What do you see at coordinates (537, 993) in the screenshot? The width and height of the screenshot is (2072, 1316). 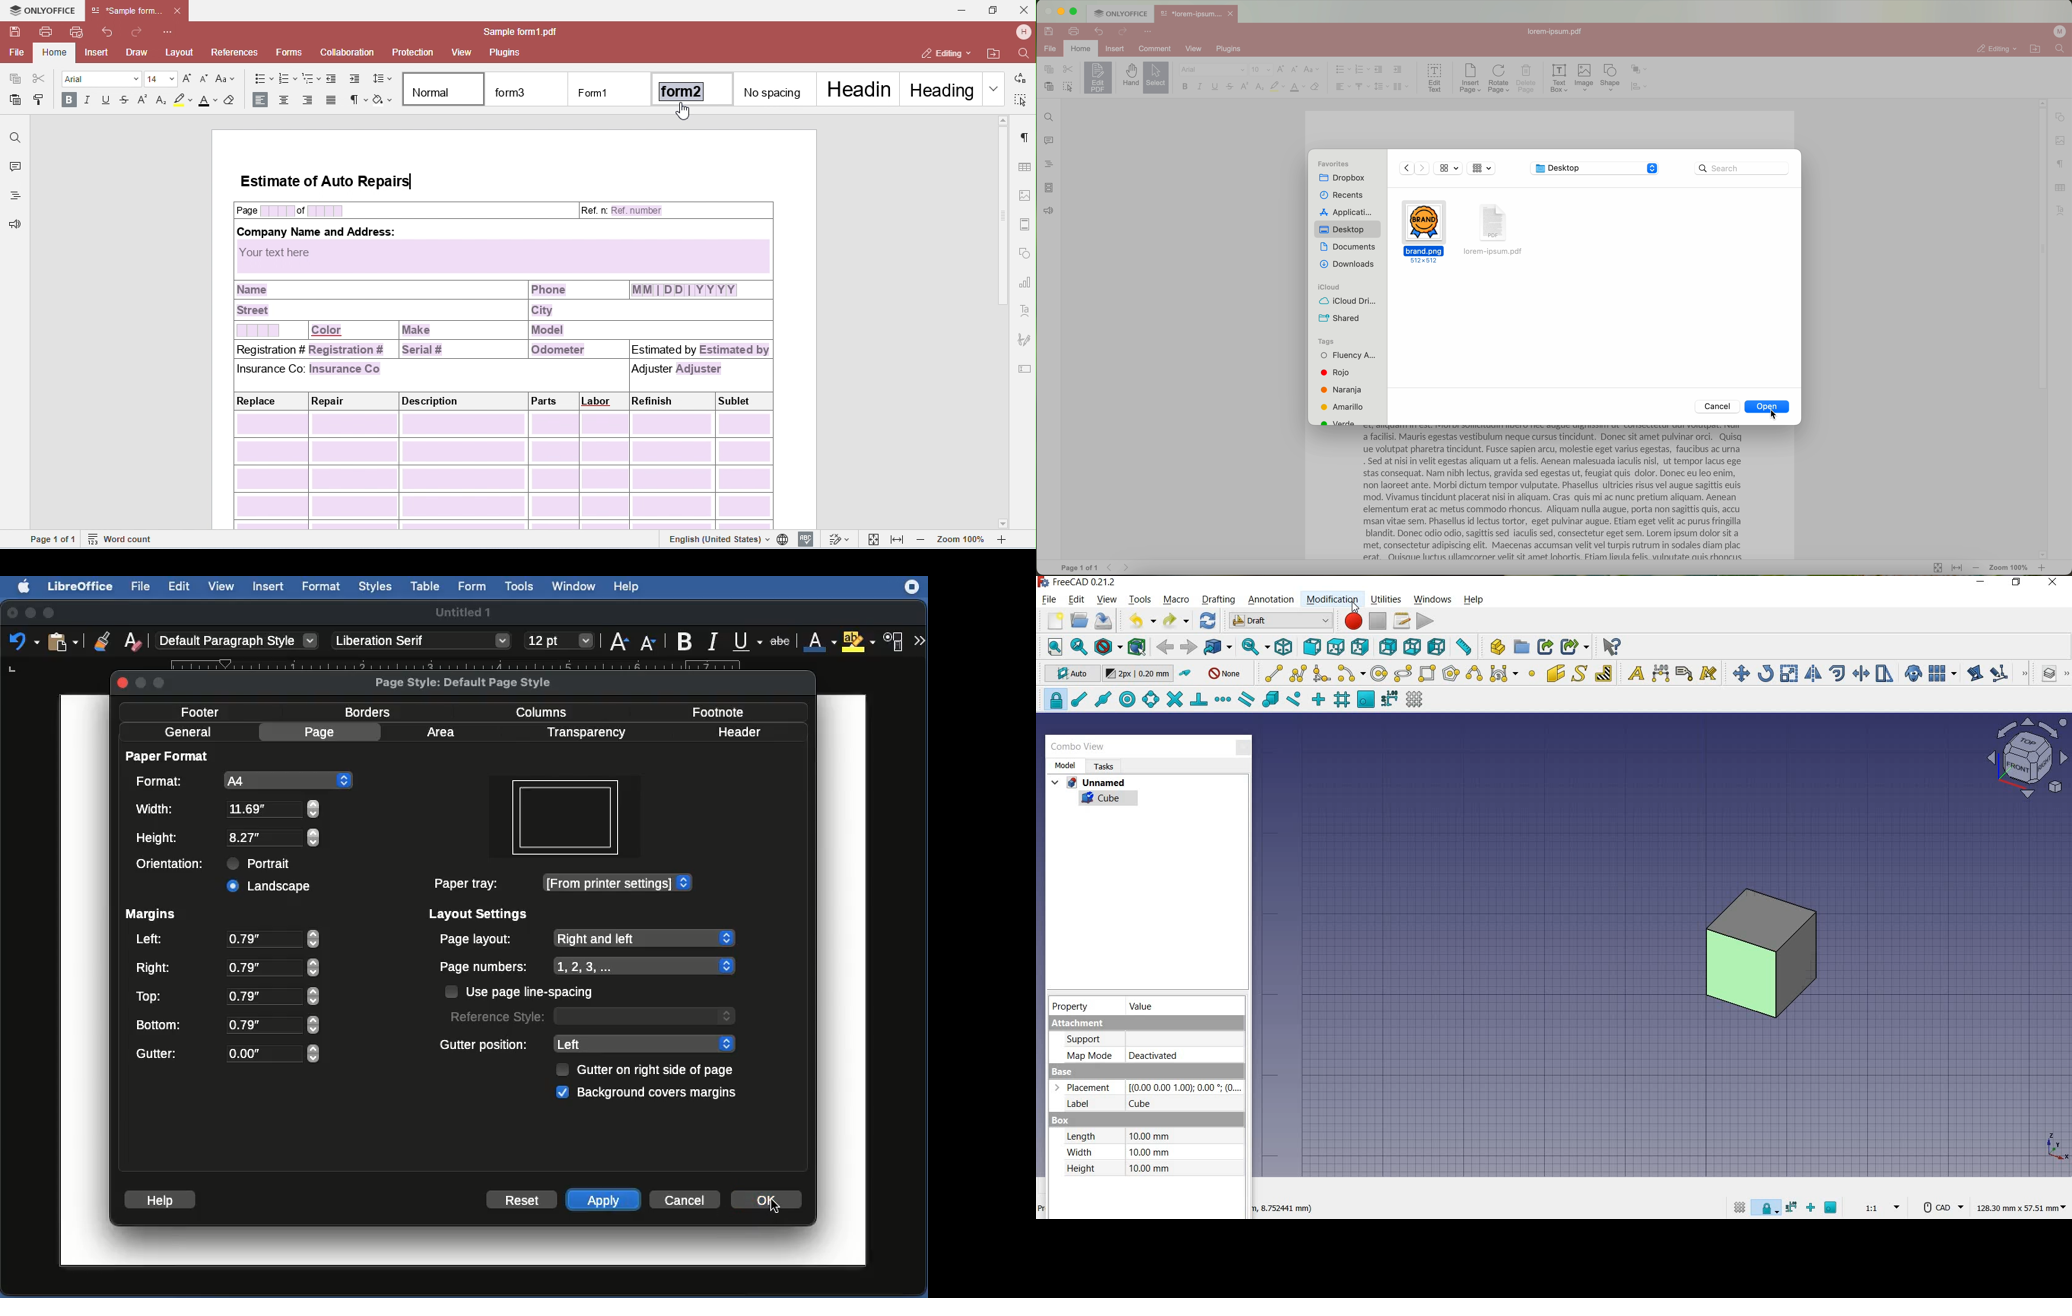 I see `Page line spacing ` at bounding box center [537, 993].